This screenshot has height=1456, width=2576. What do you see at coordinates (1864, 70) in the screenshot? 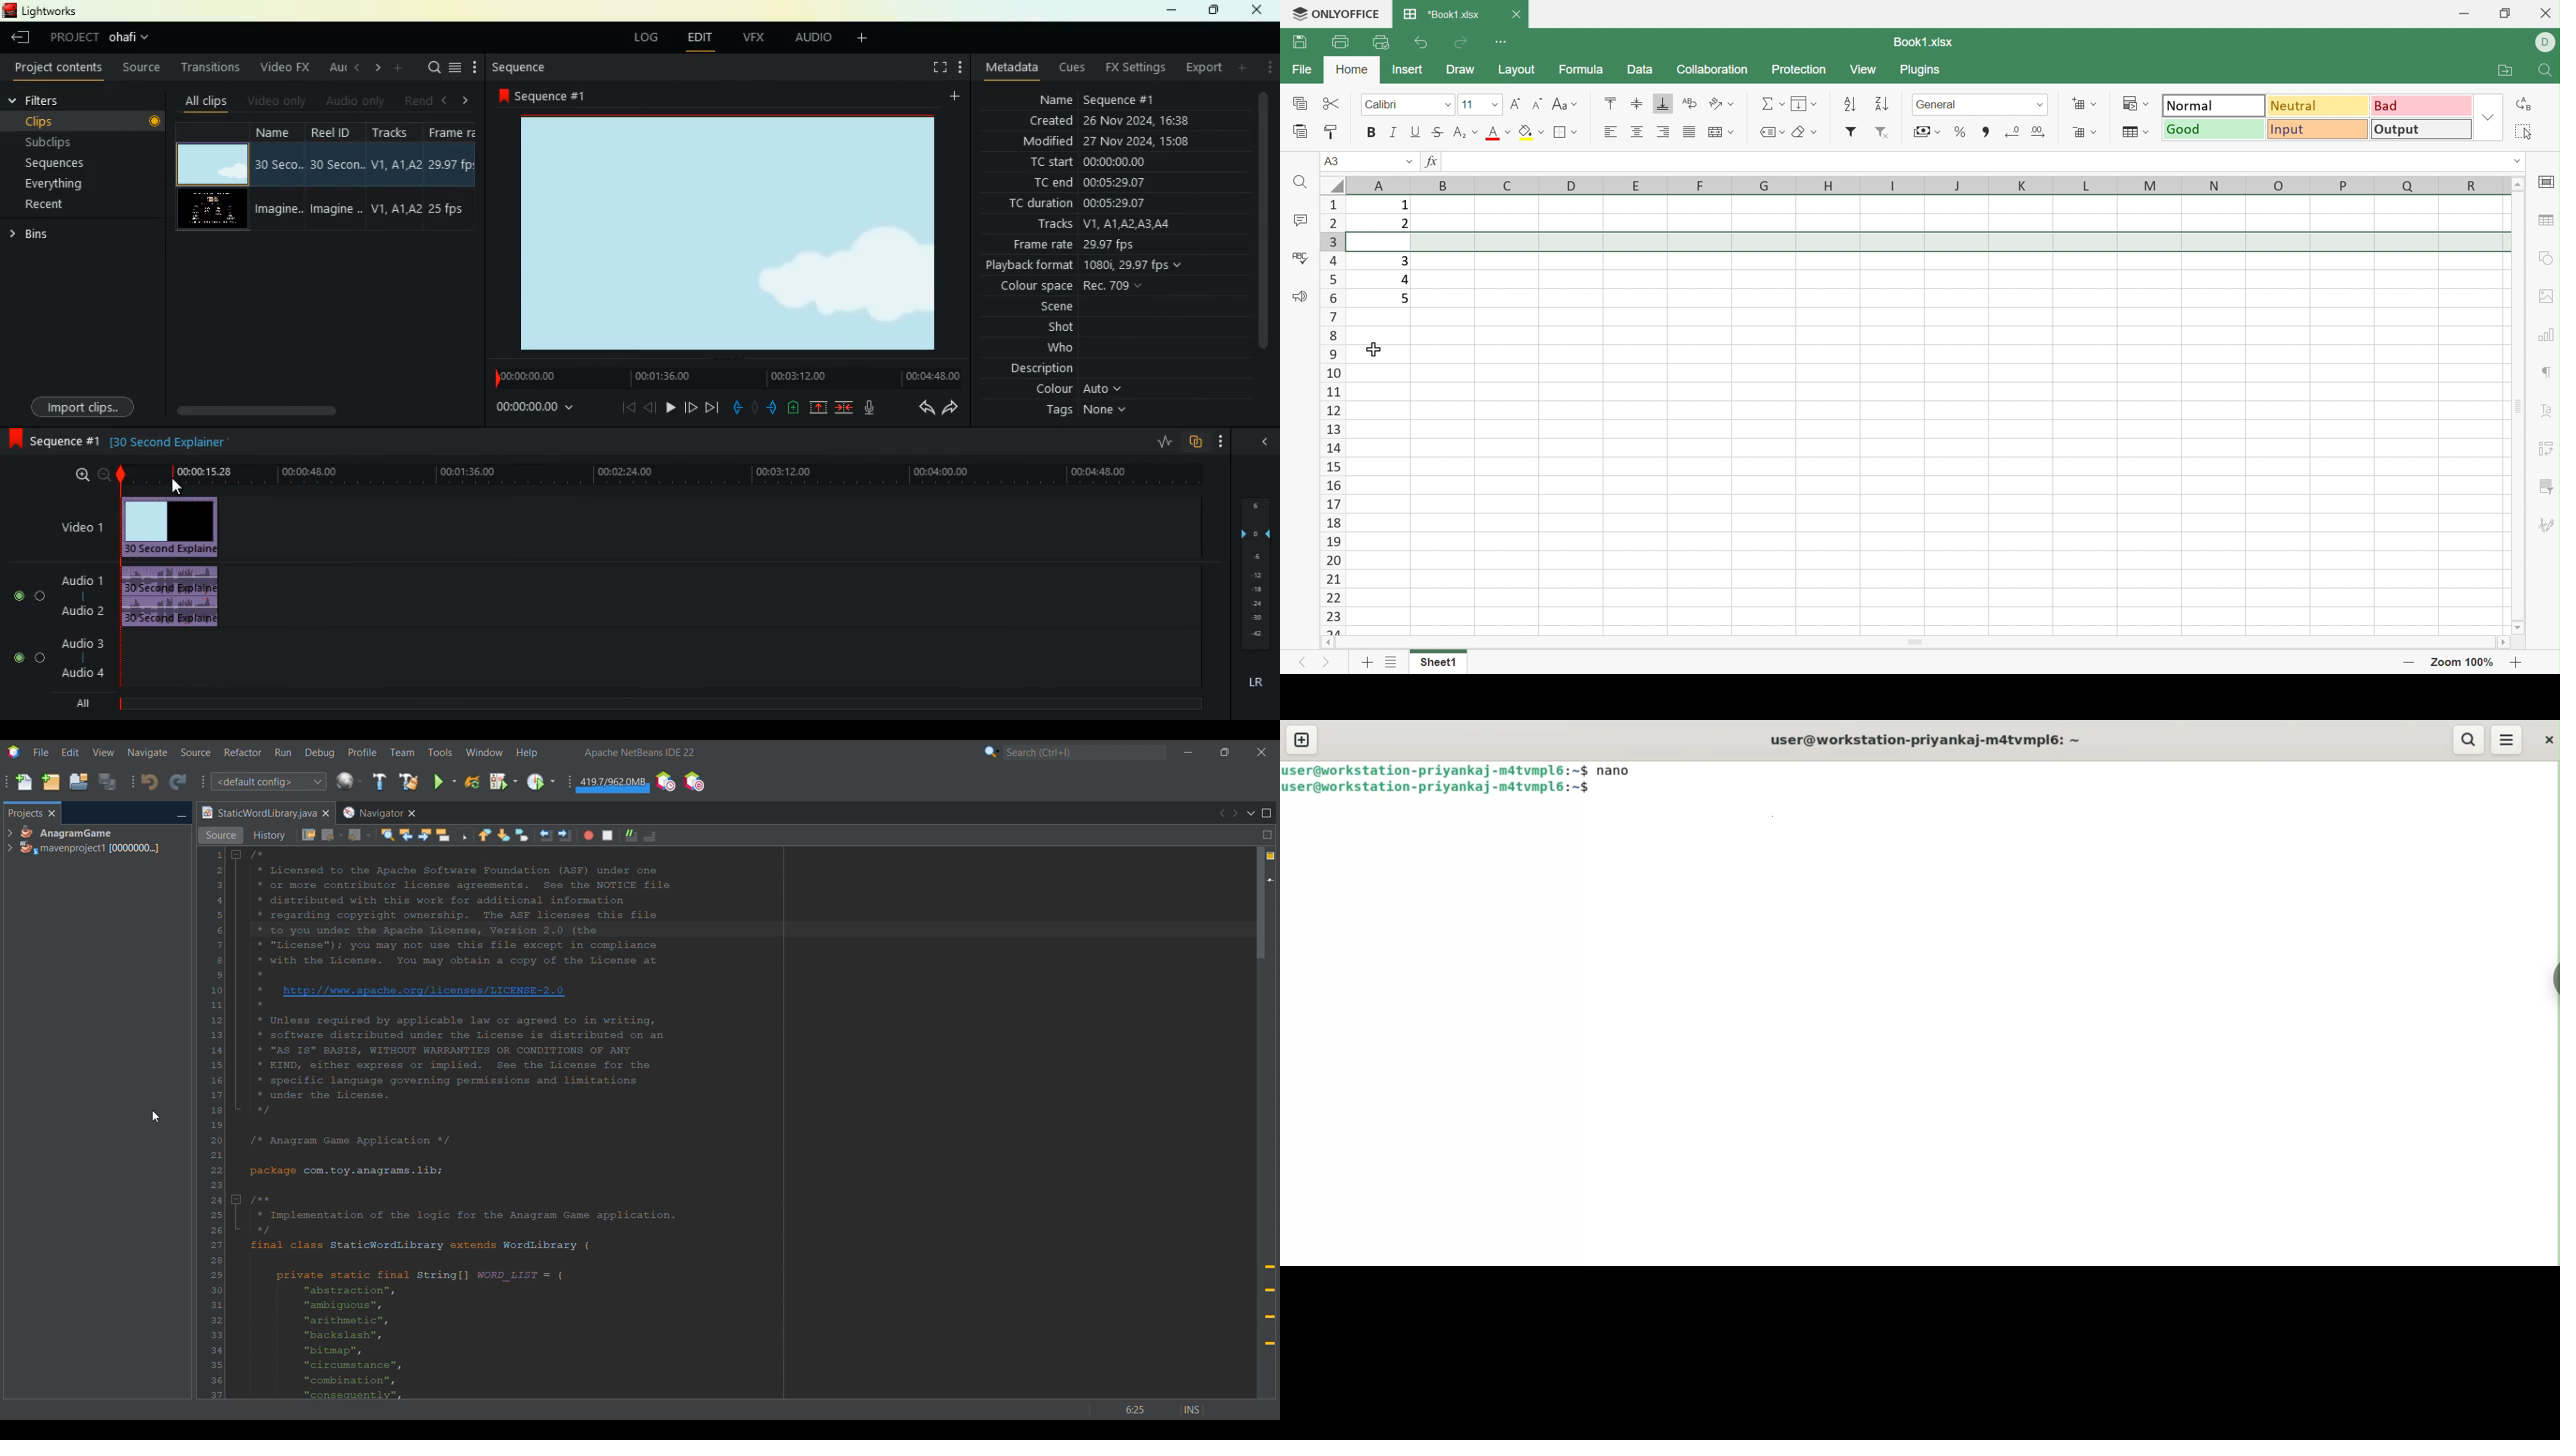
I see `View` at bounding box center [1864, 70].